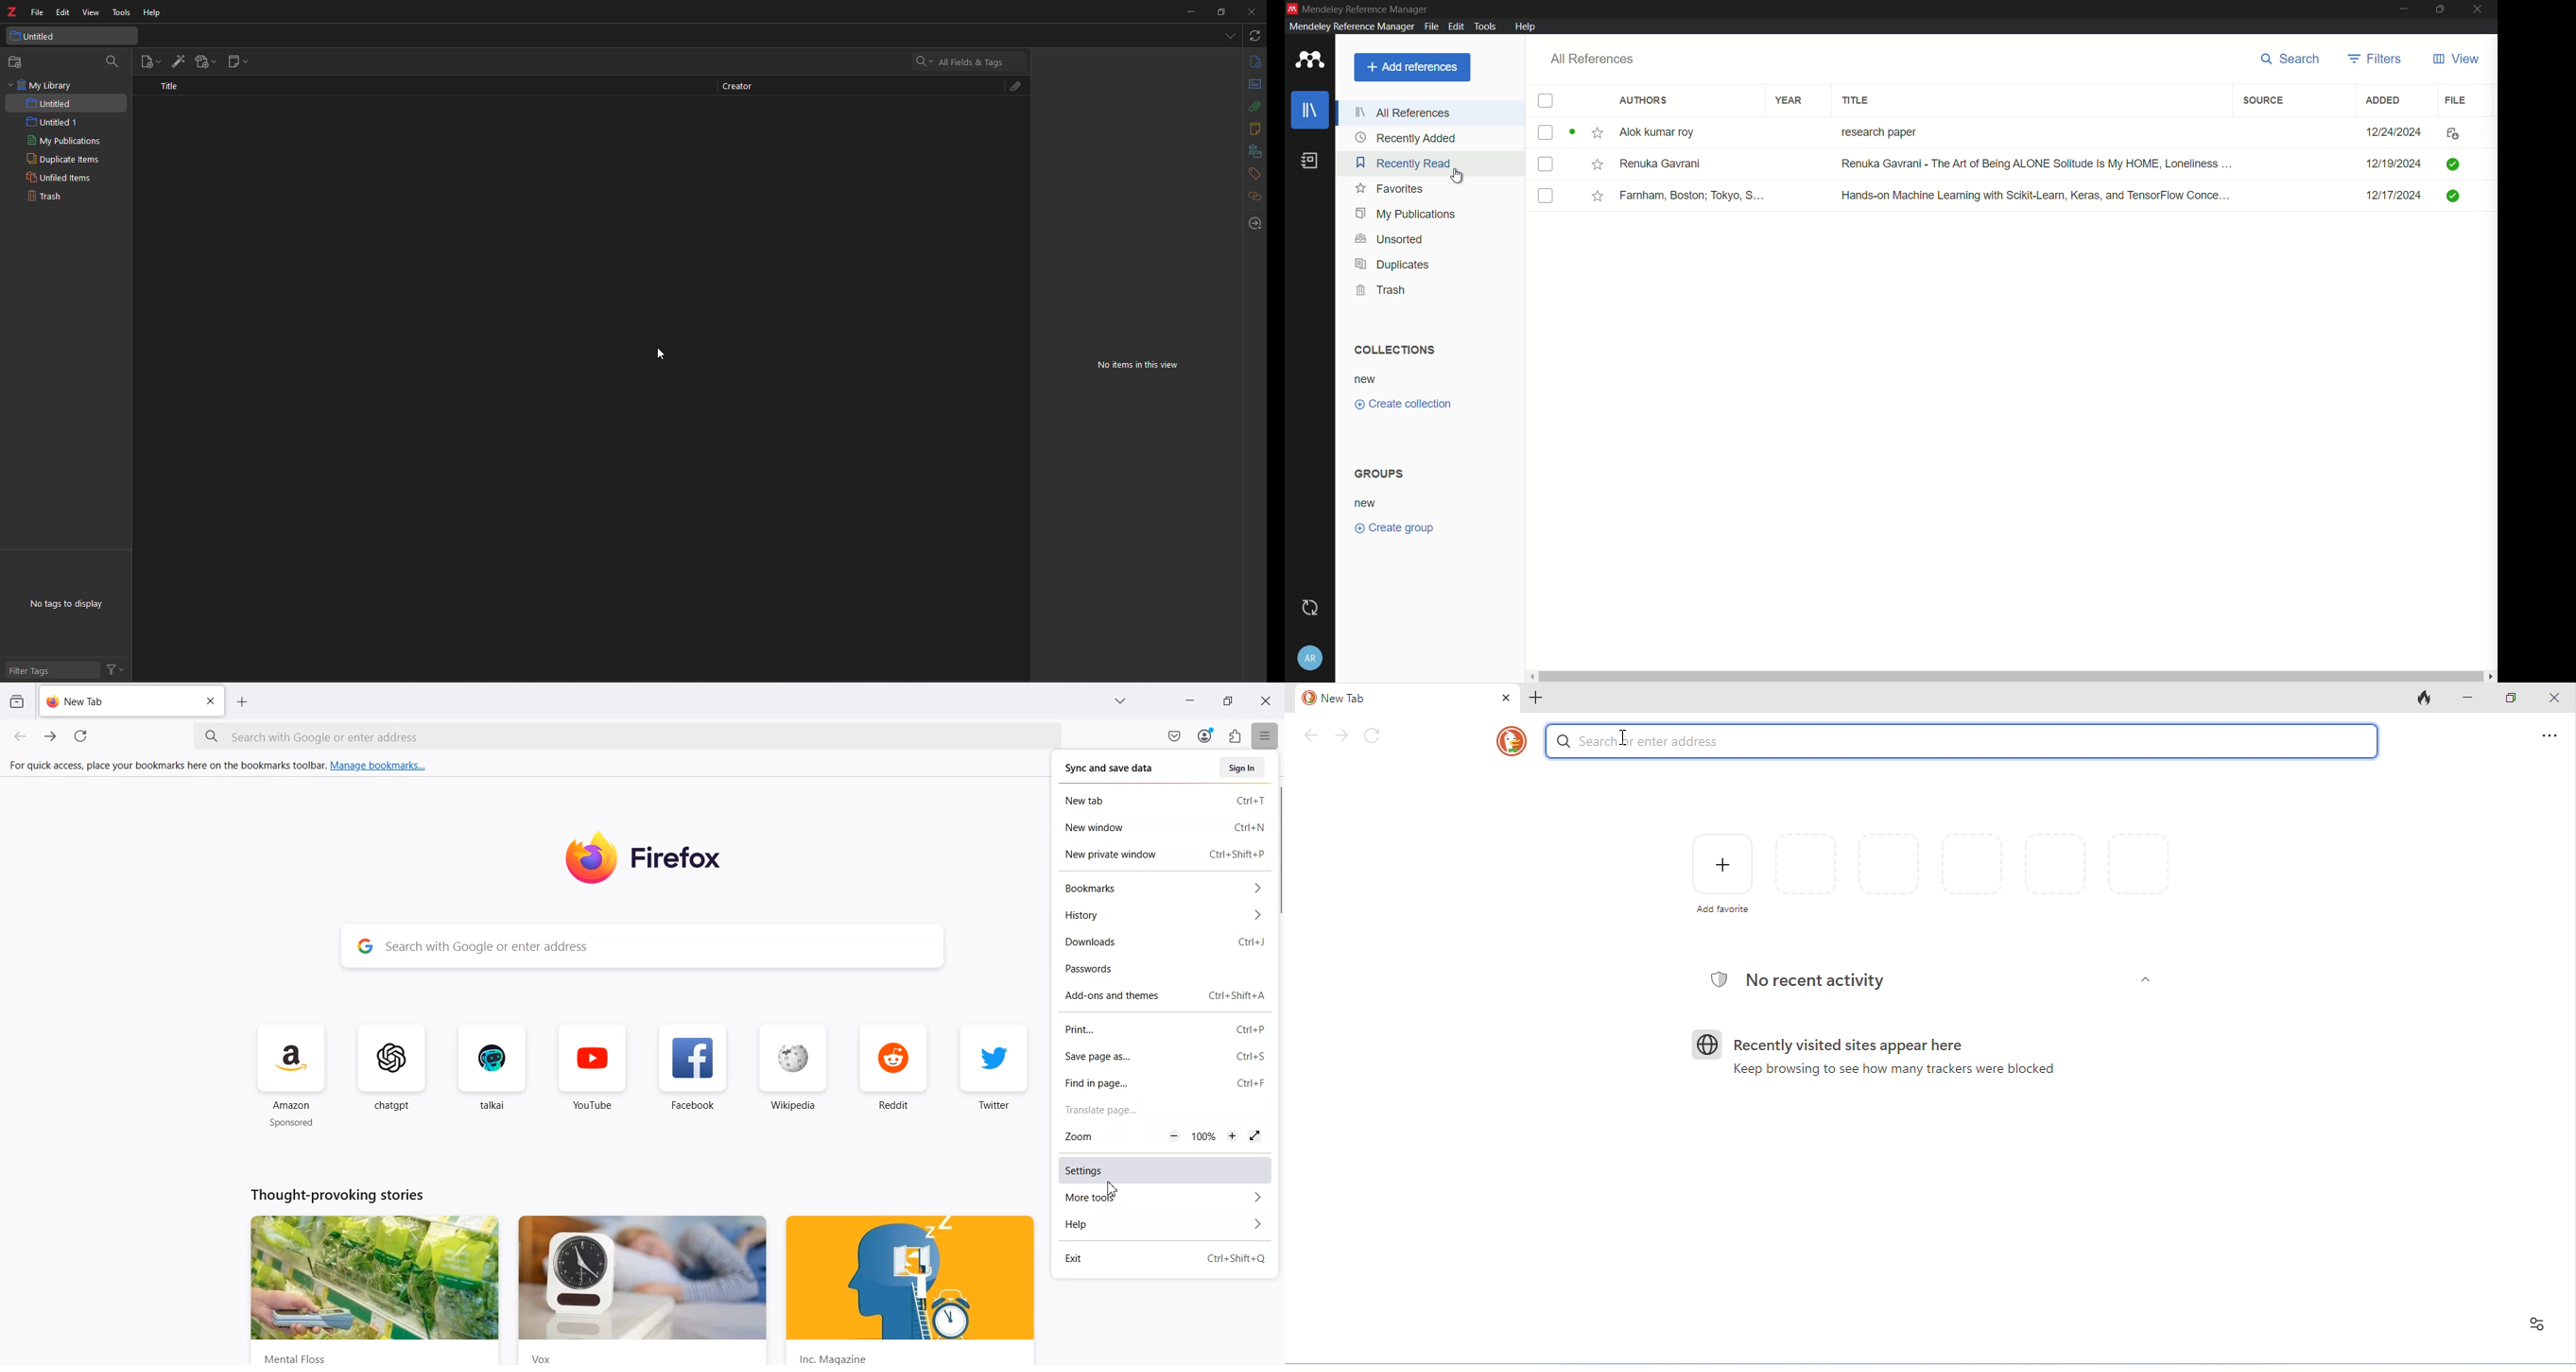 This screenshot has width=2576, height=1372. What do you see at coordinates (373, 1289) in the screenshot?
I see `CURR has wad

2 - md
wn s :
Mental Floss` at bounding box center [373, 1289].